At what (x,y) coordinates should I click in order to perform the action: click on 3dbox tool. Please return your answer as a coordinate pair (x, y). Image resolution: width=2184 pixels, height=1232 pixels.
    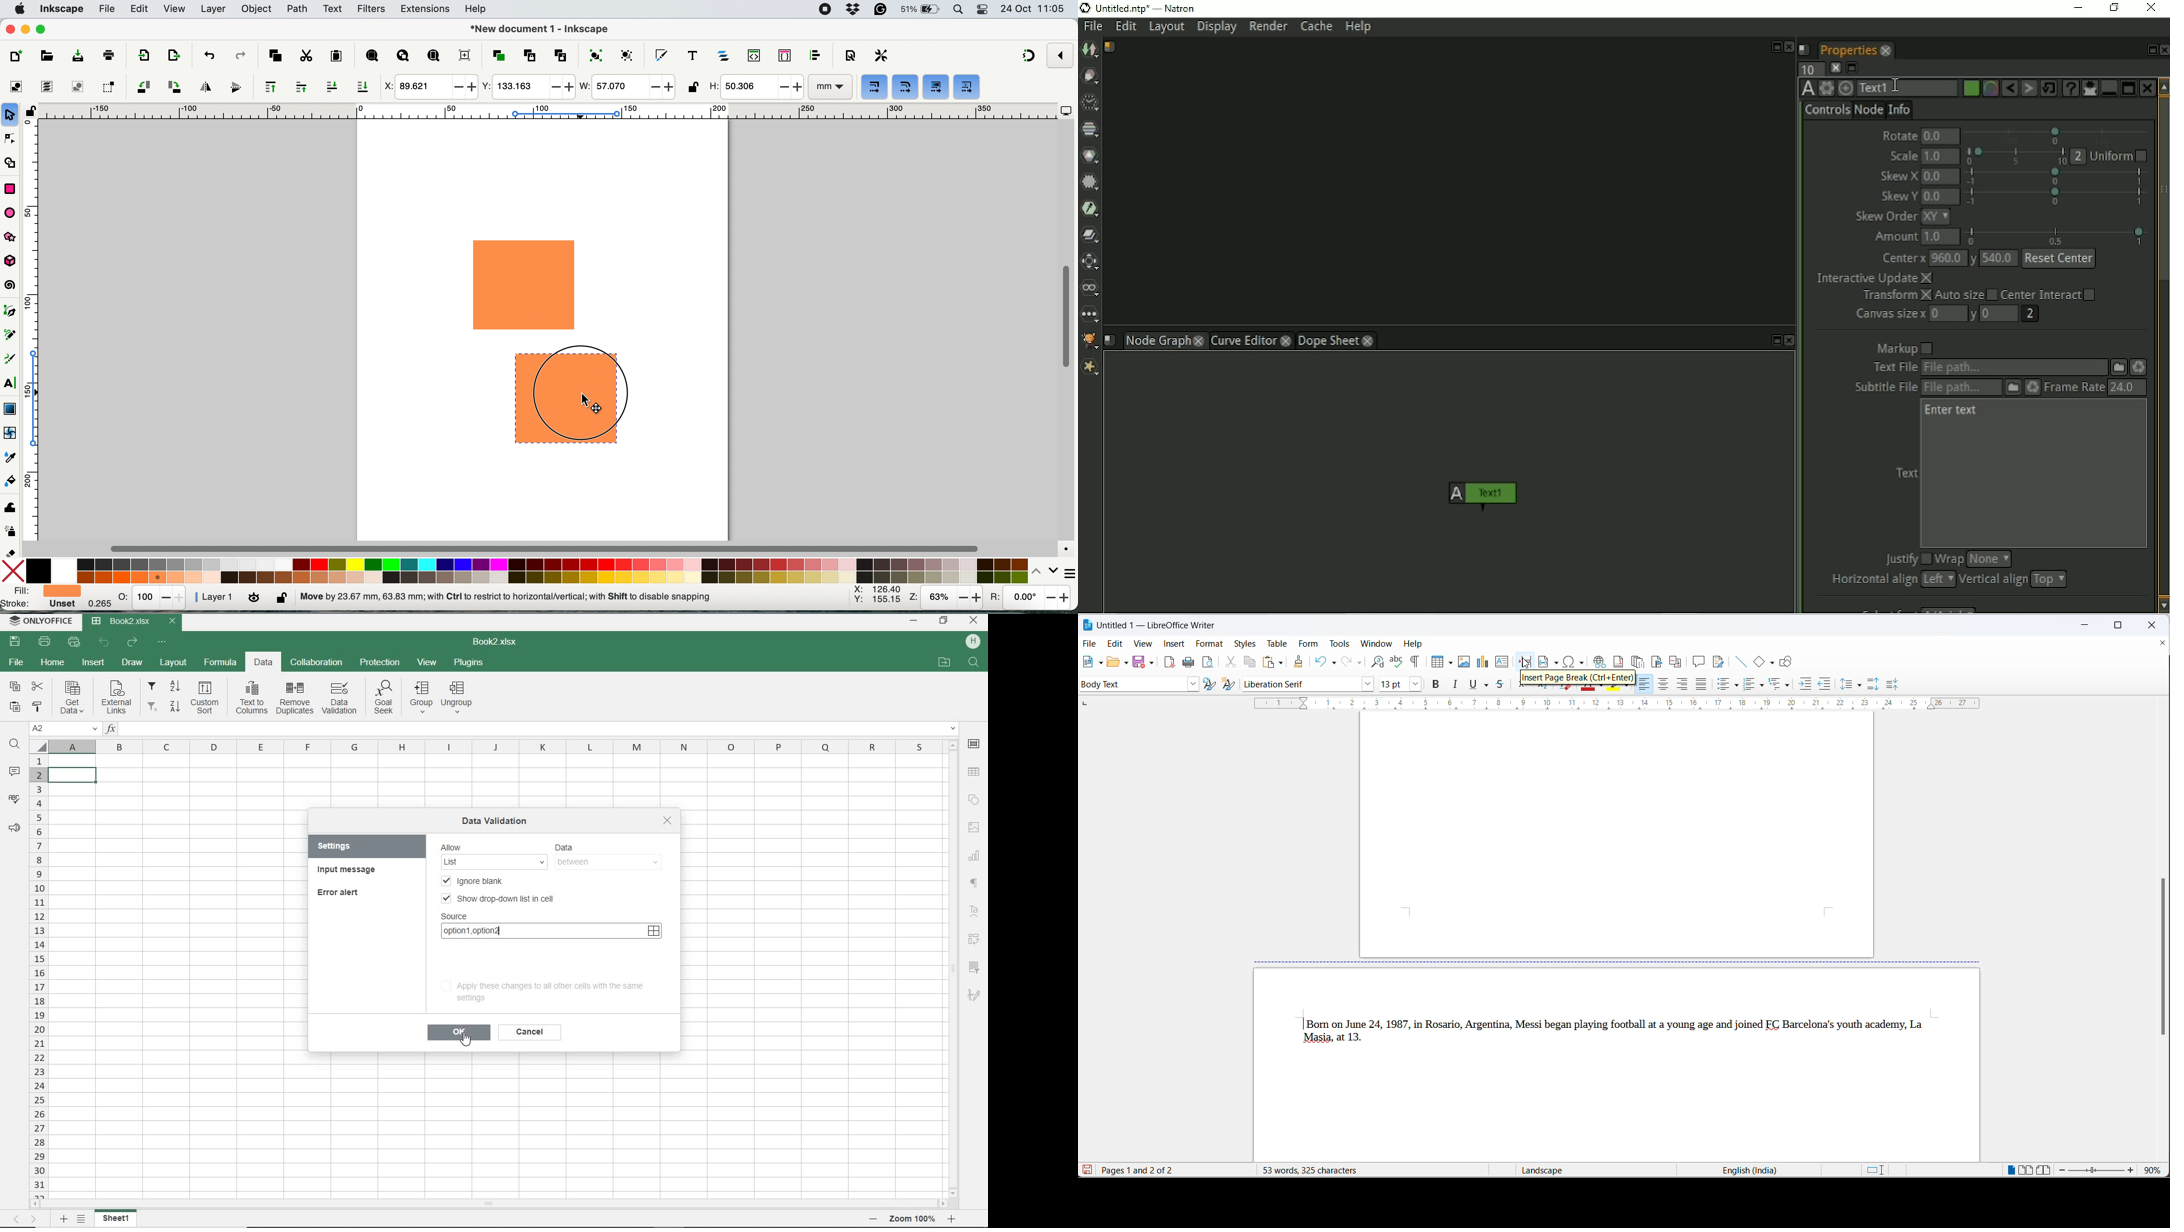
    Looking at the image, I should click on (14, 261).